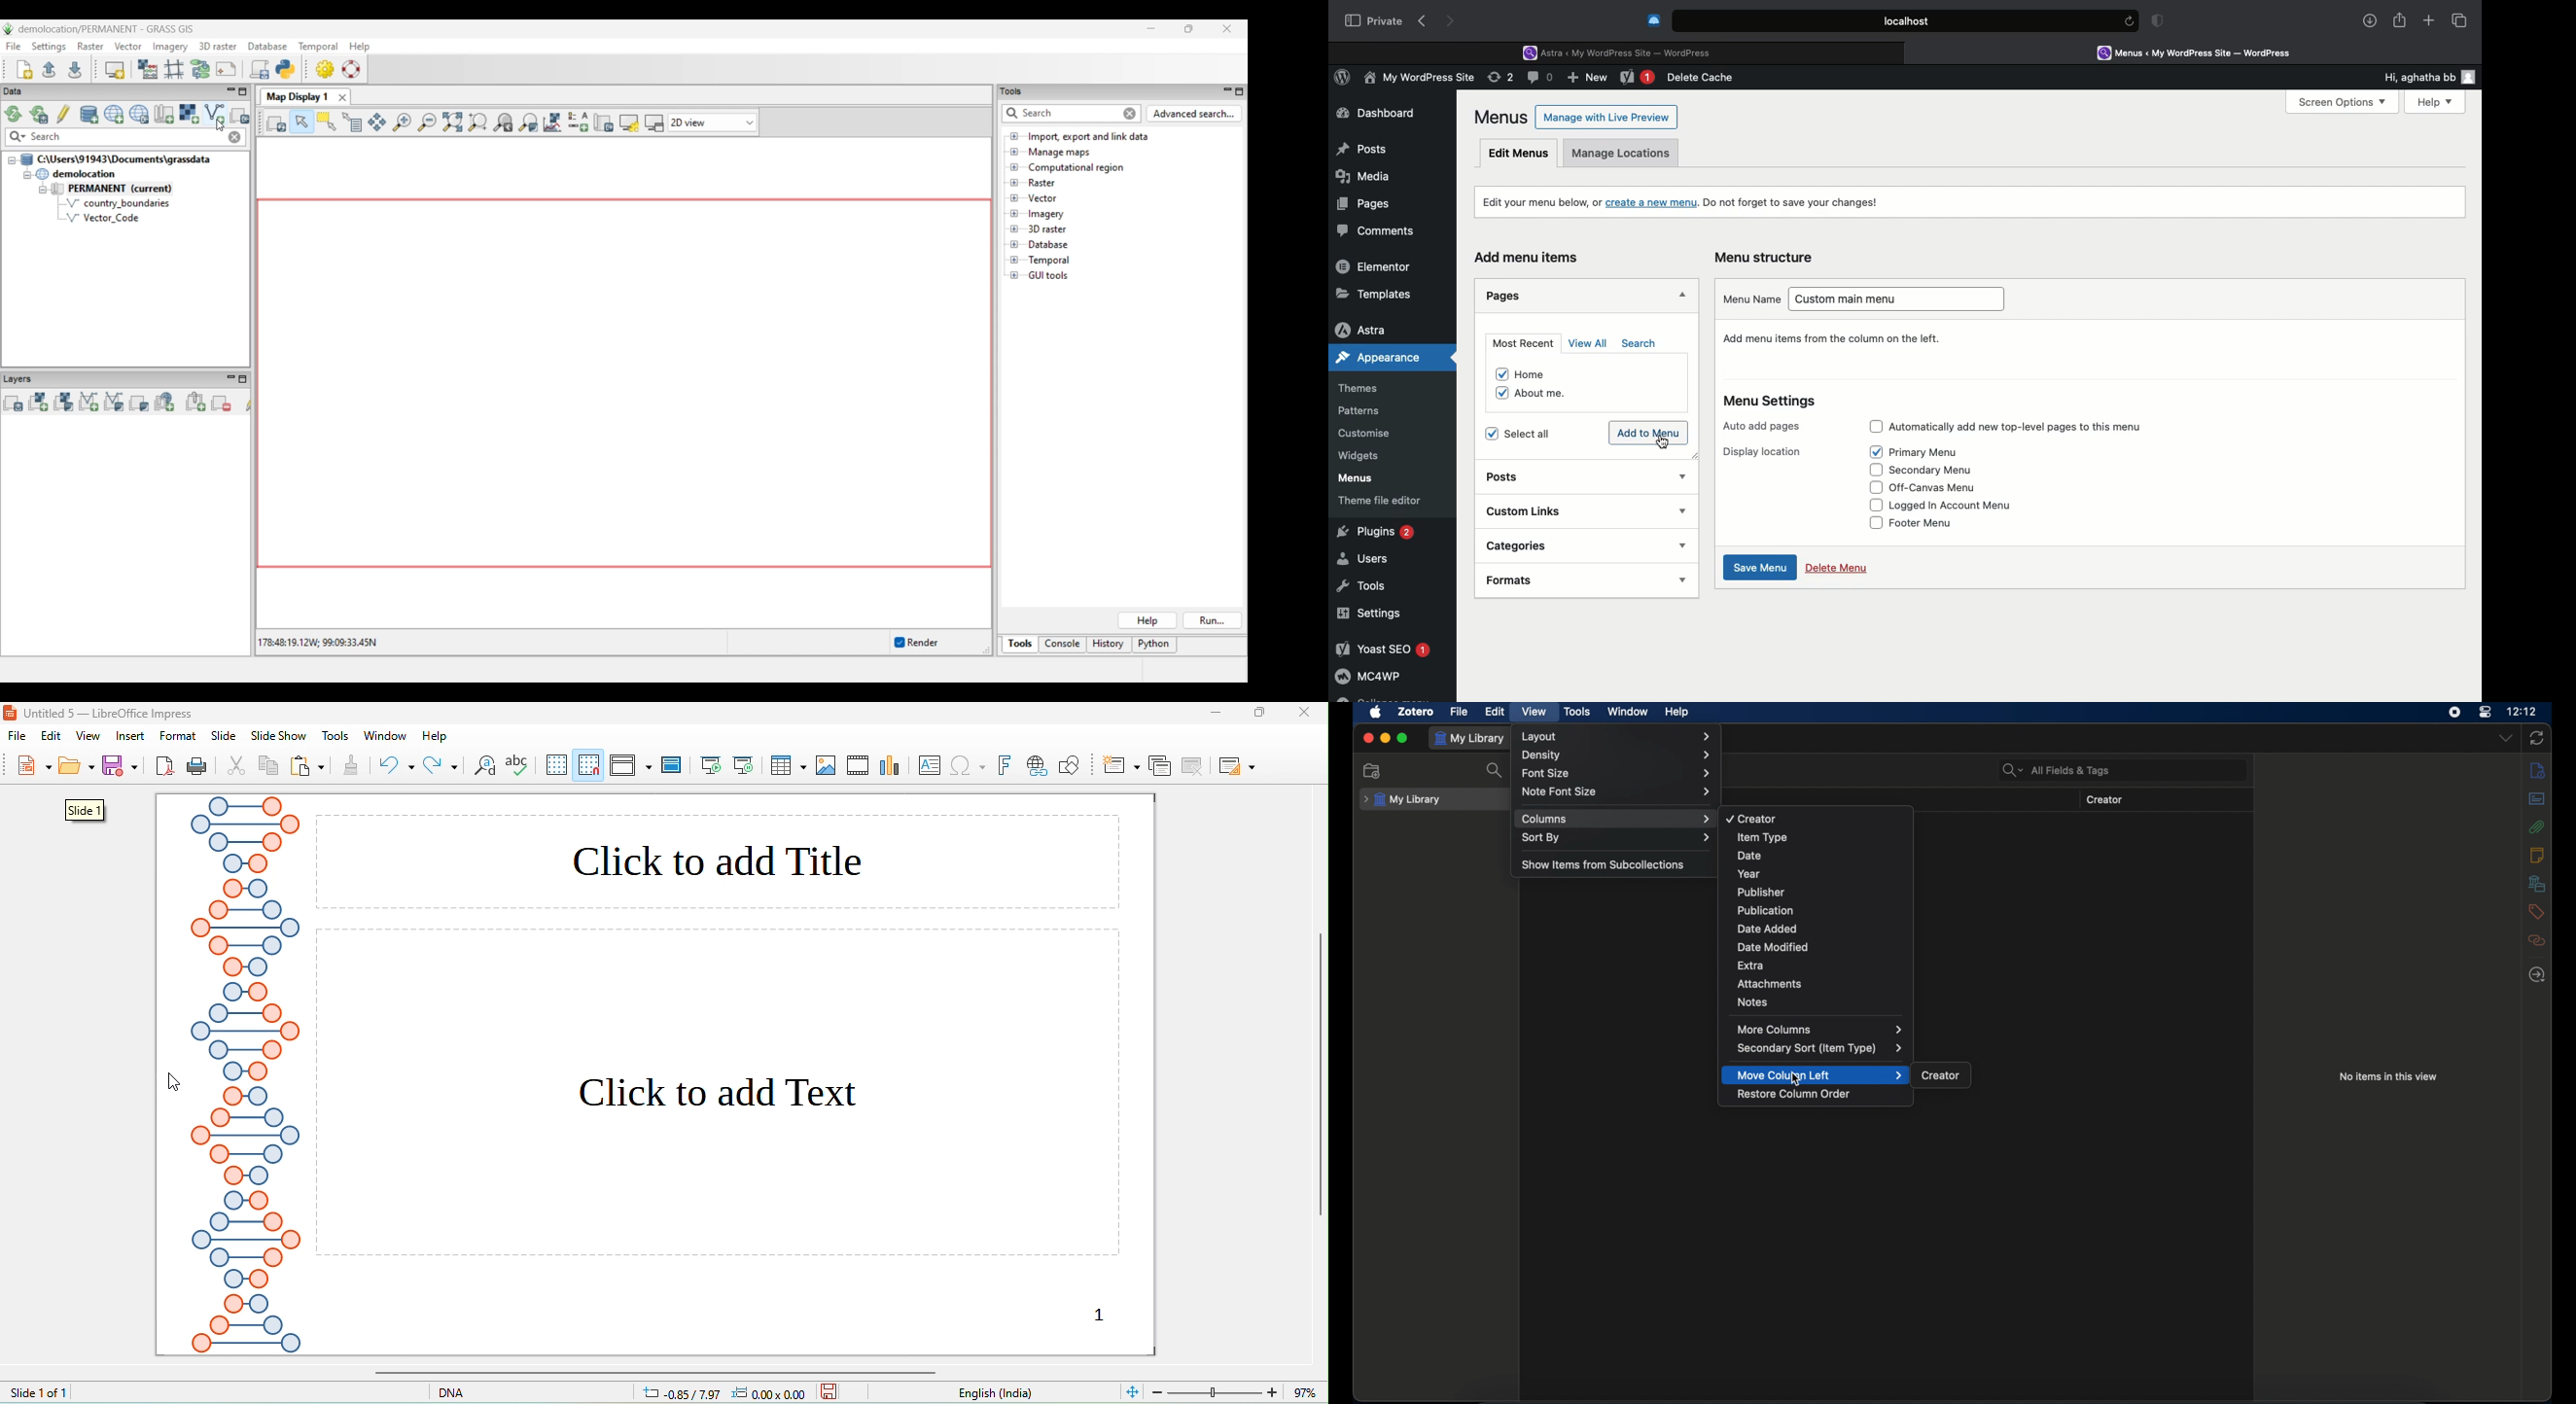 The image size is (2576, 1428). What do you see at coordinates (1616, 819) in the screenshot?
I see `columns` at bounding box center [1616, 819].